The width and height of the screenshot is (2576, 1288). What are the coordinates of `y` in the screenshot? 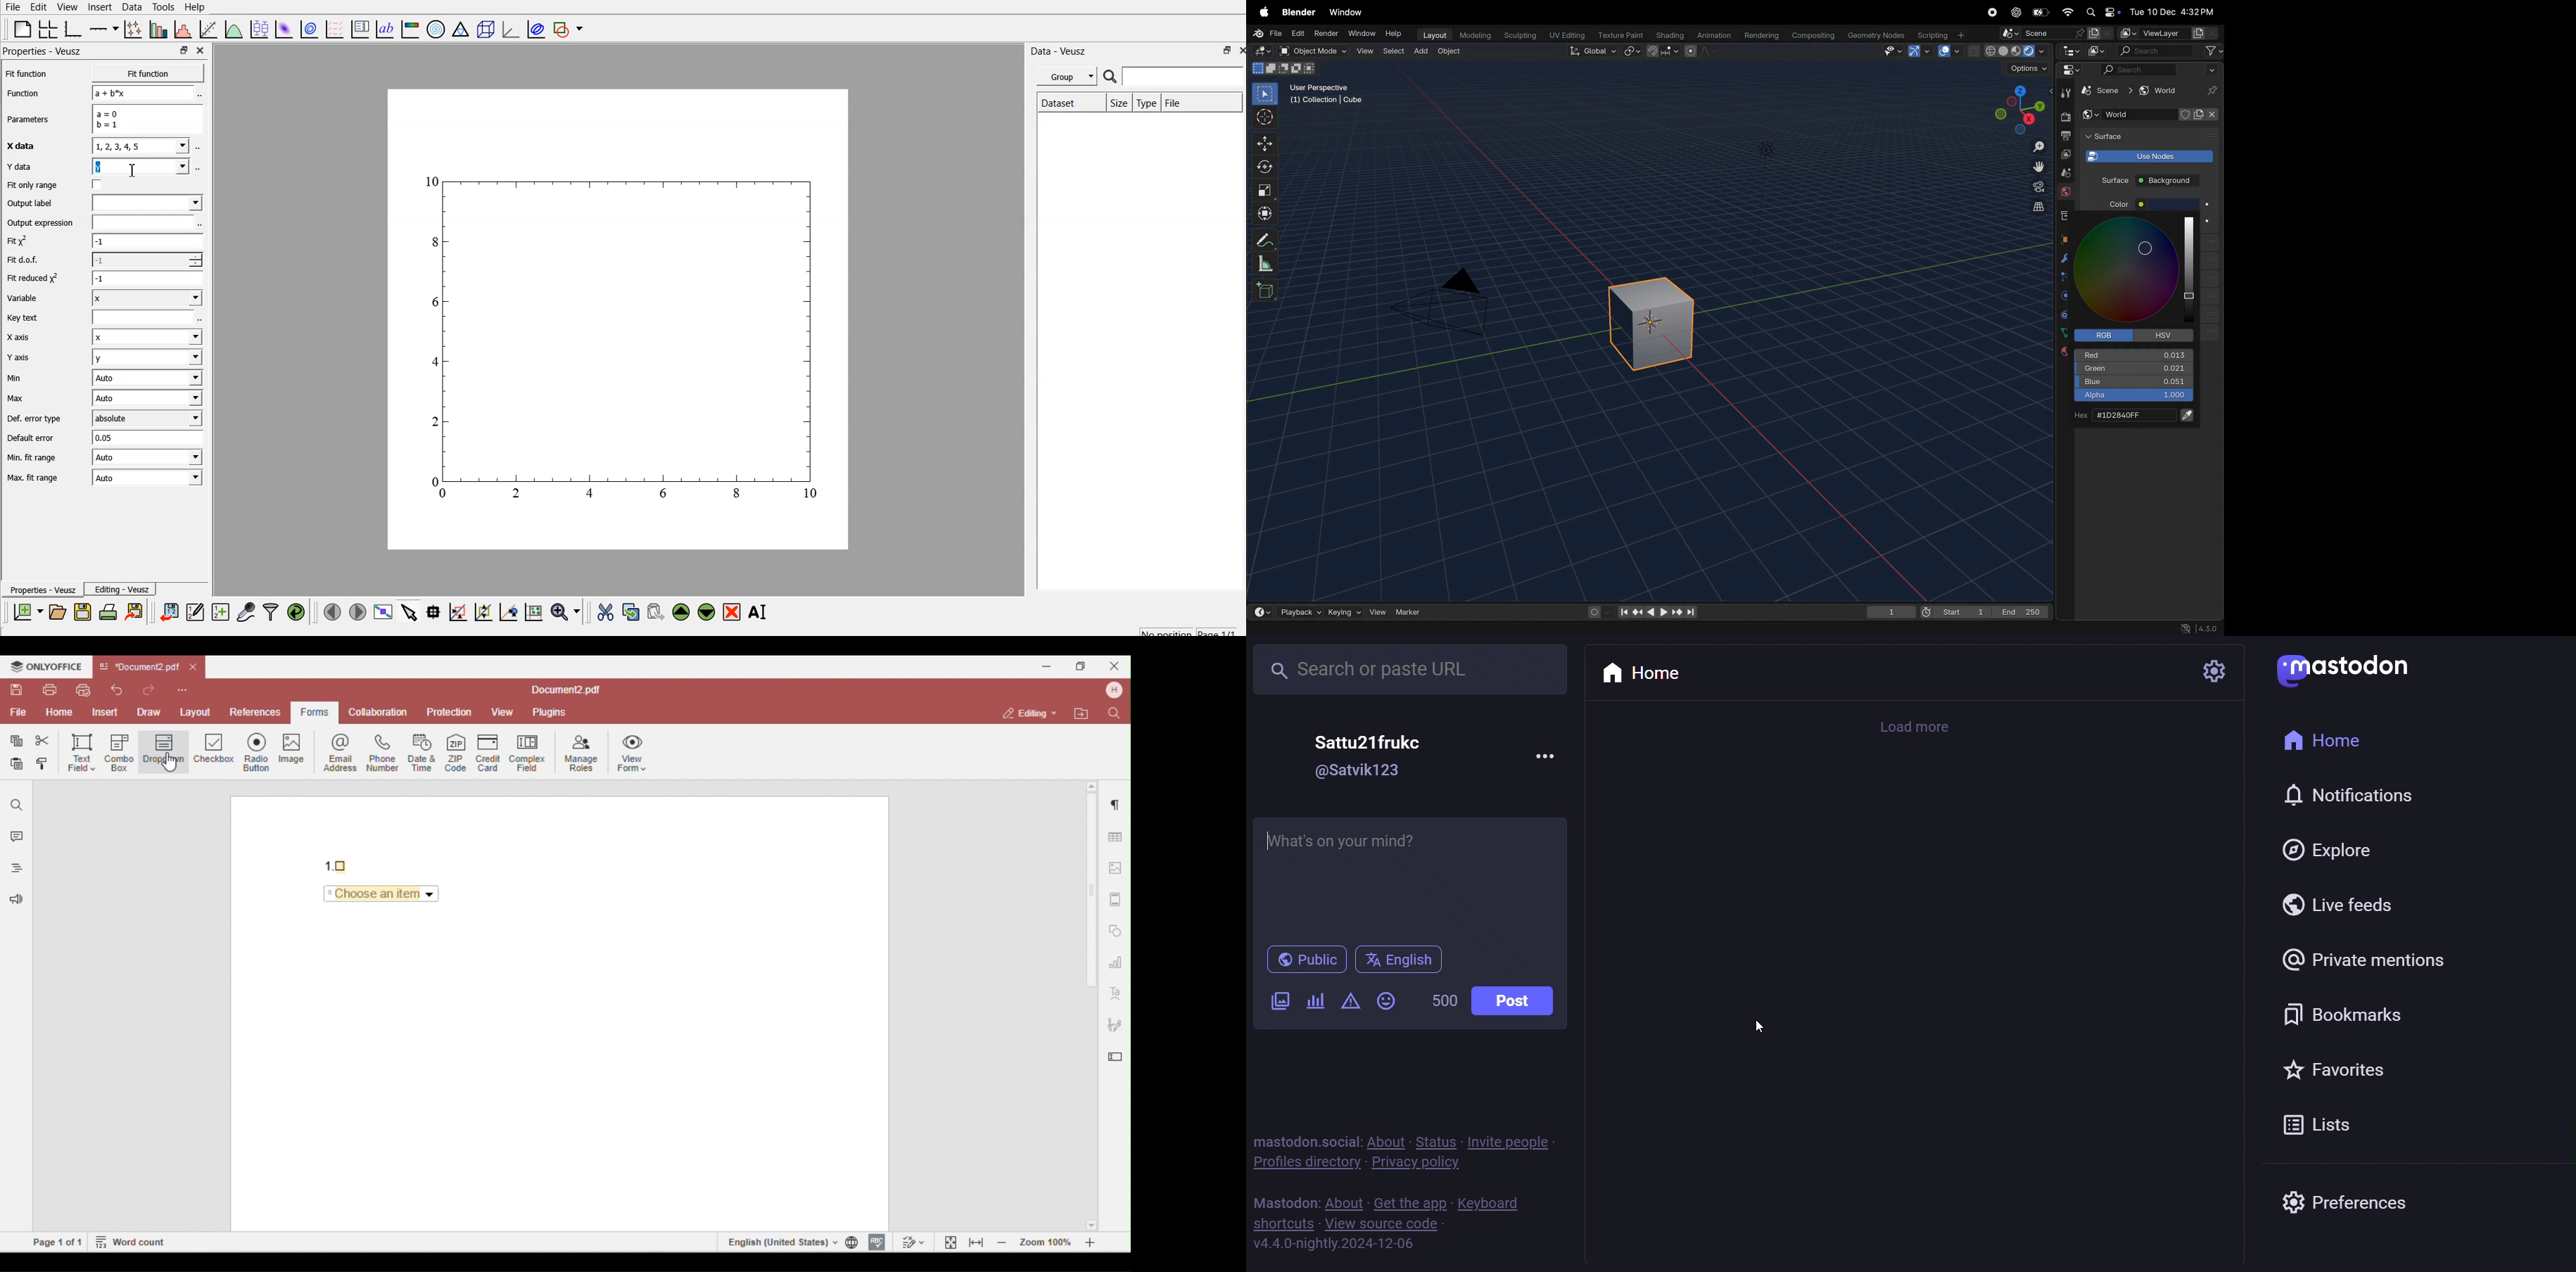 It's located at (142, 166).